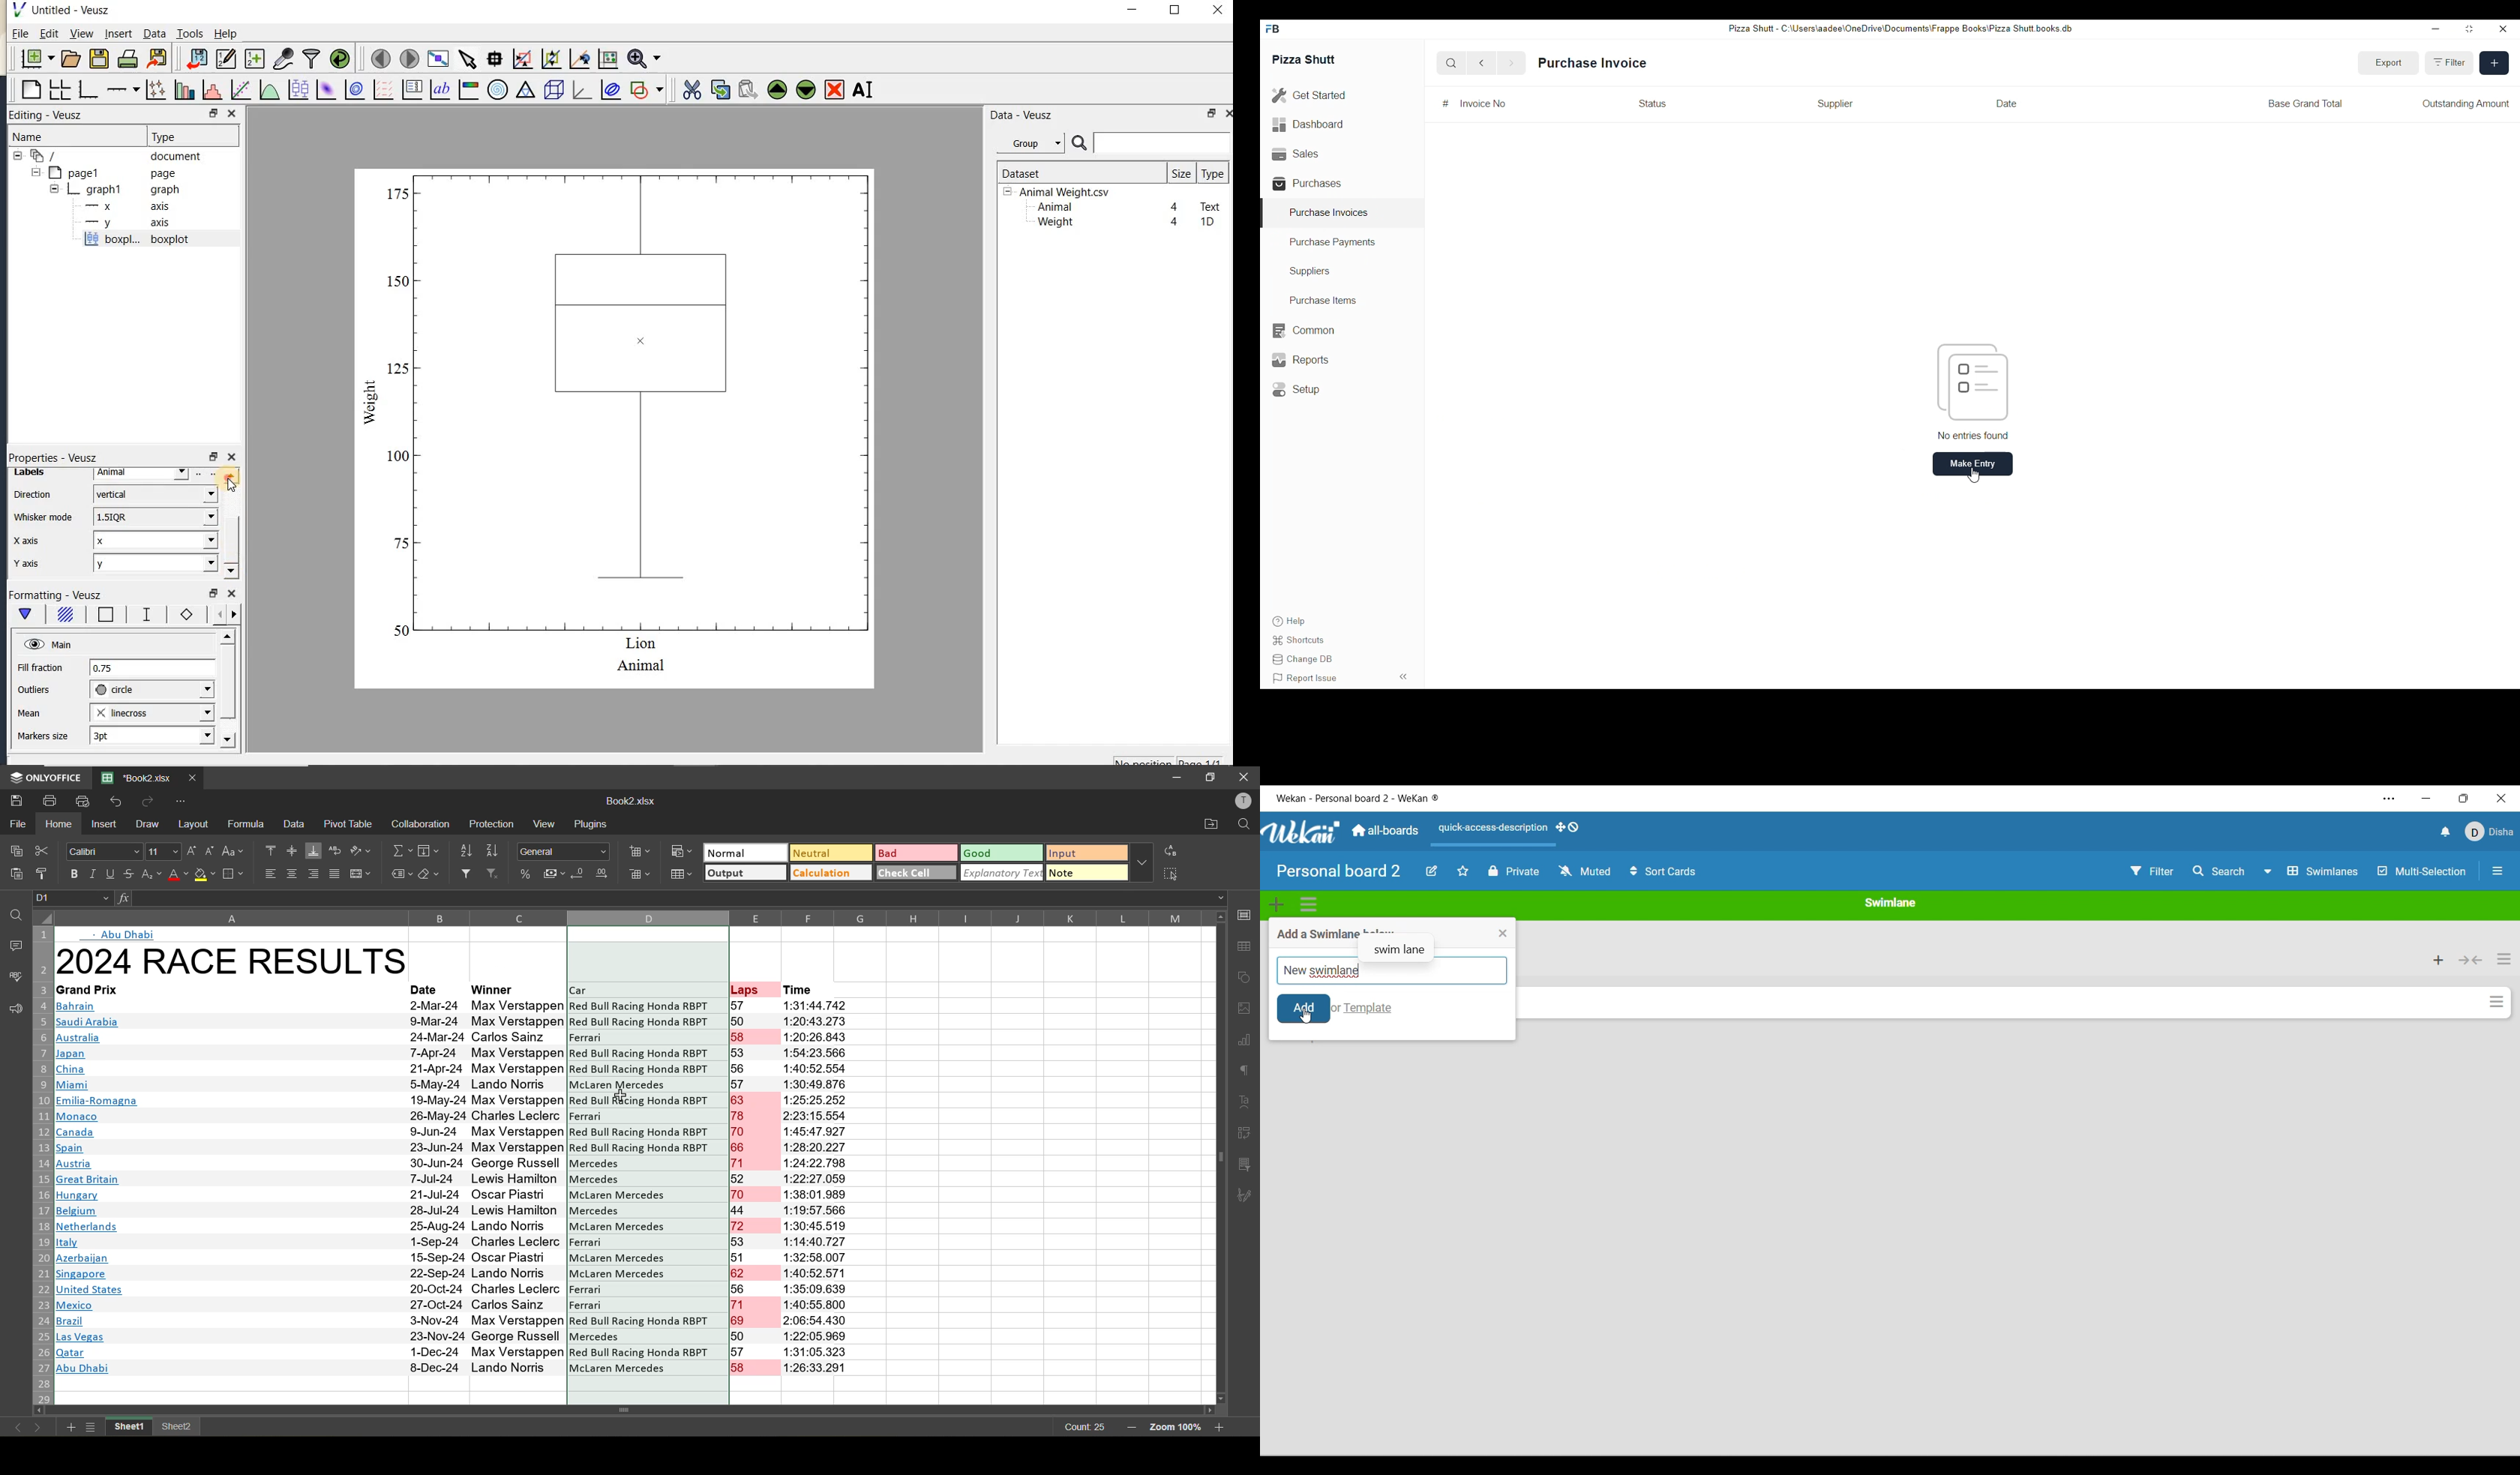  Describe the element at coordinates (1503, 934) in the screenshot. I see `Close settings` at that location.